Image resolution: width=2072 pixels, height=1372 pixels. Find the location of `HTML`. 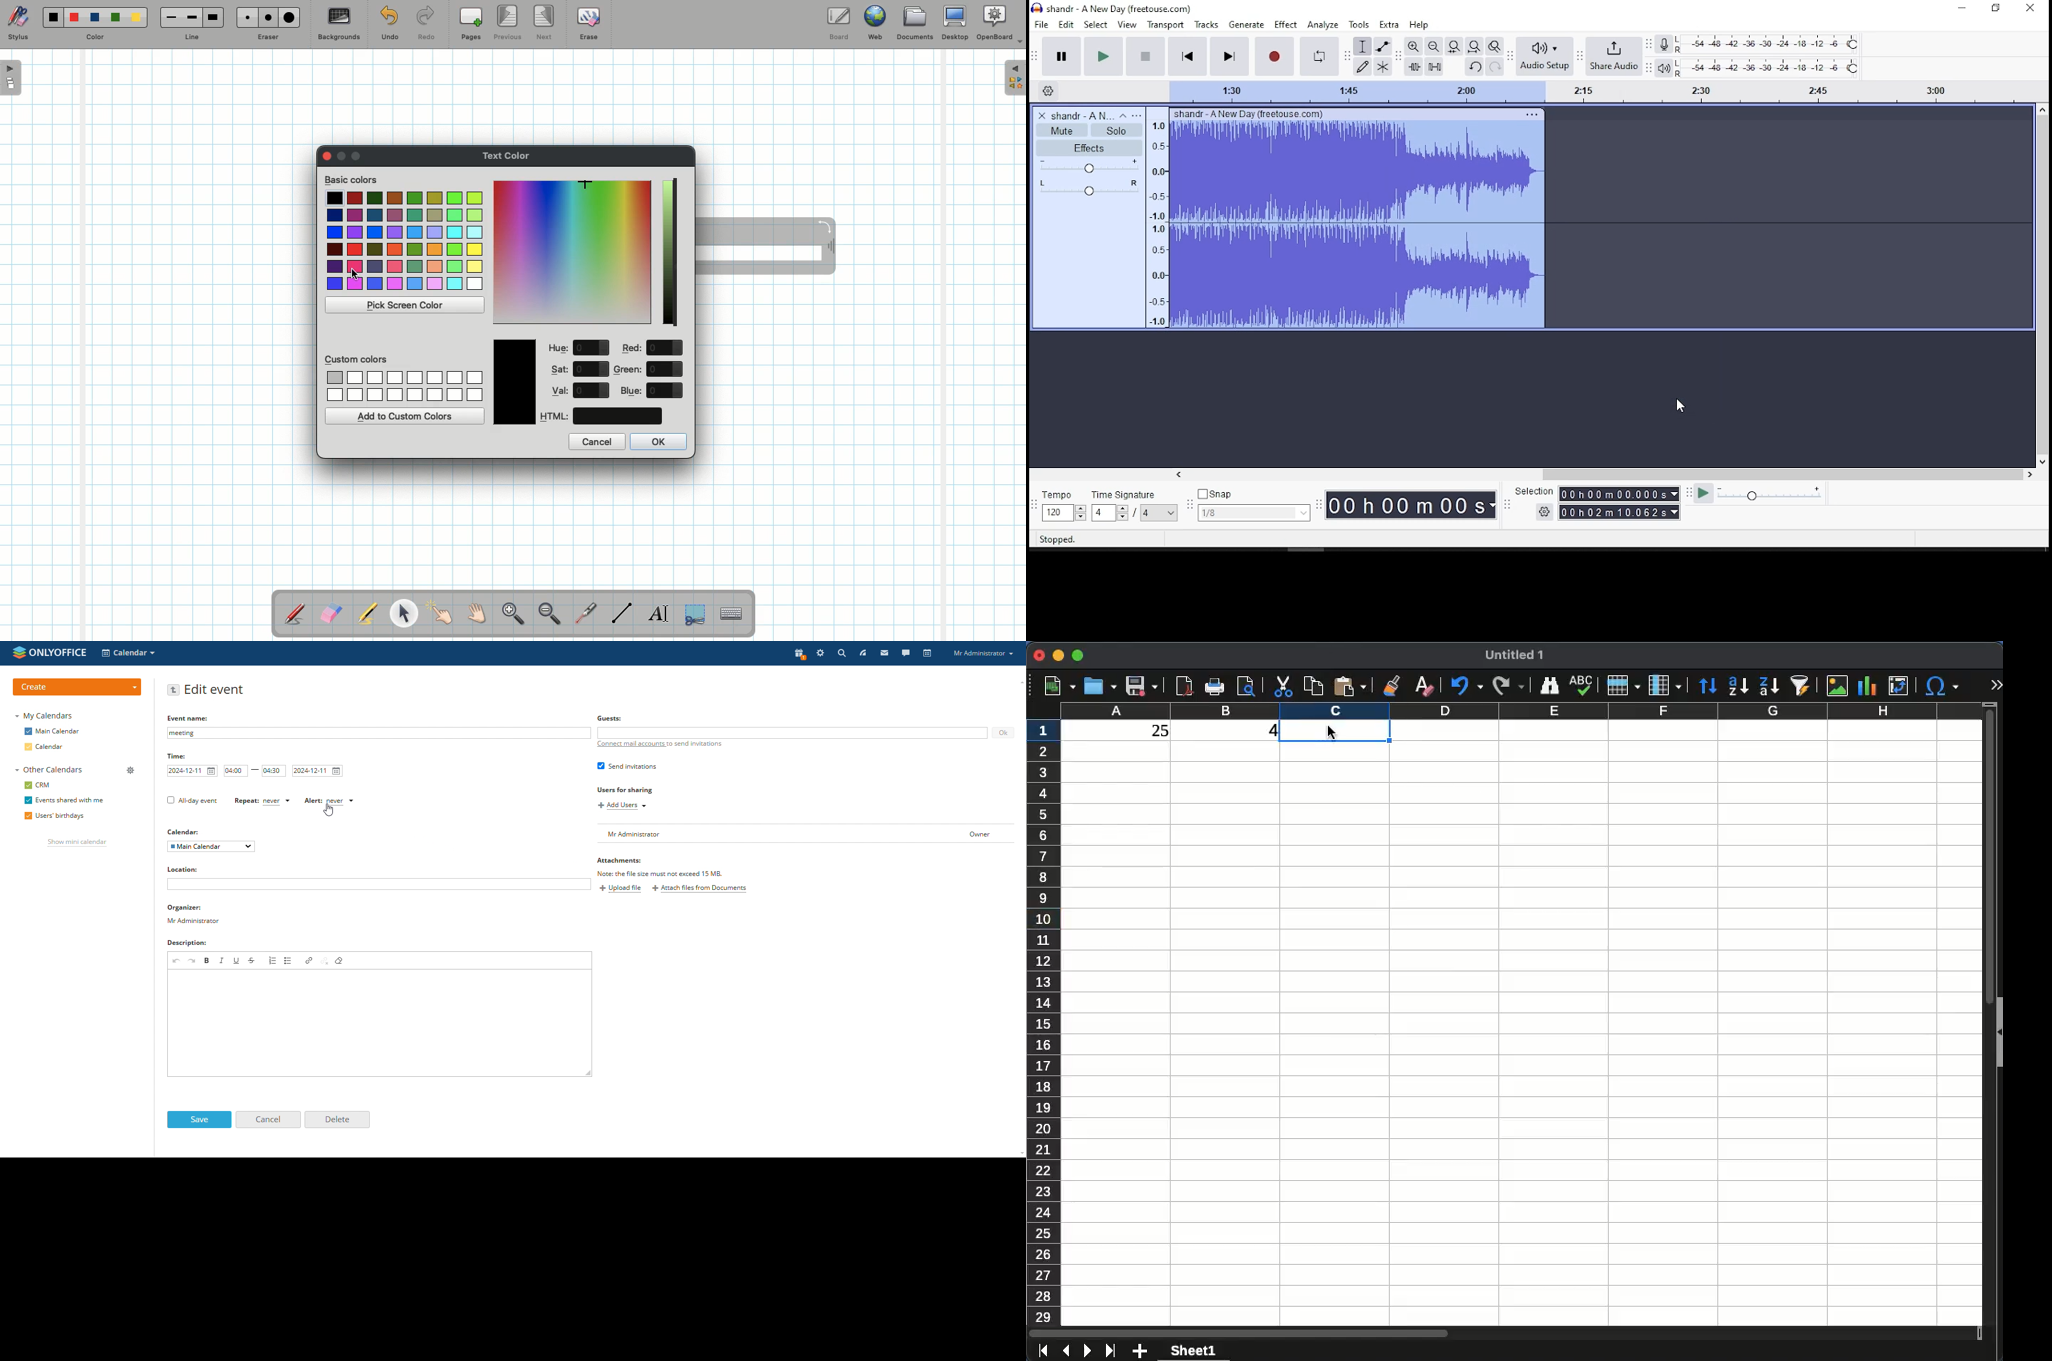

HTML is located at coordinates (555, 416).